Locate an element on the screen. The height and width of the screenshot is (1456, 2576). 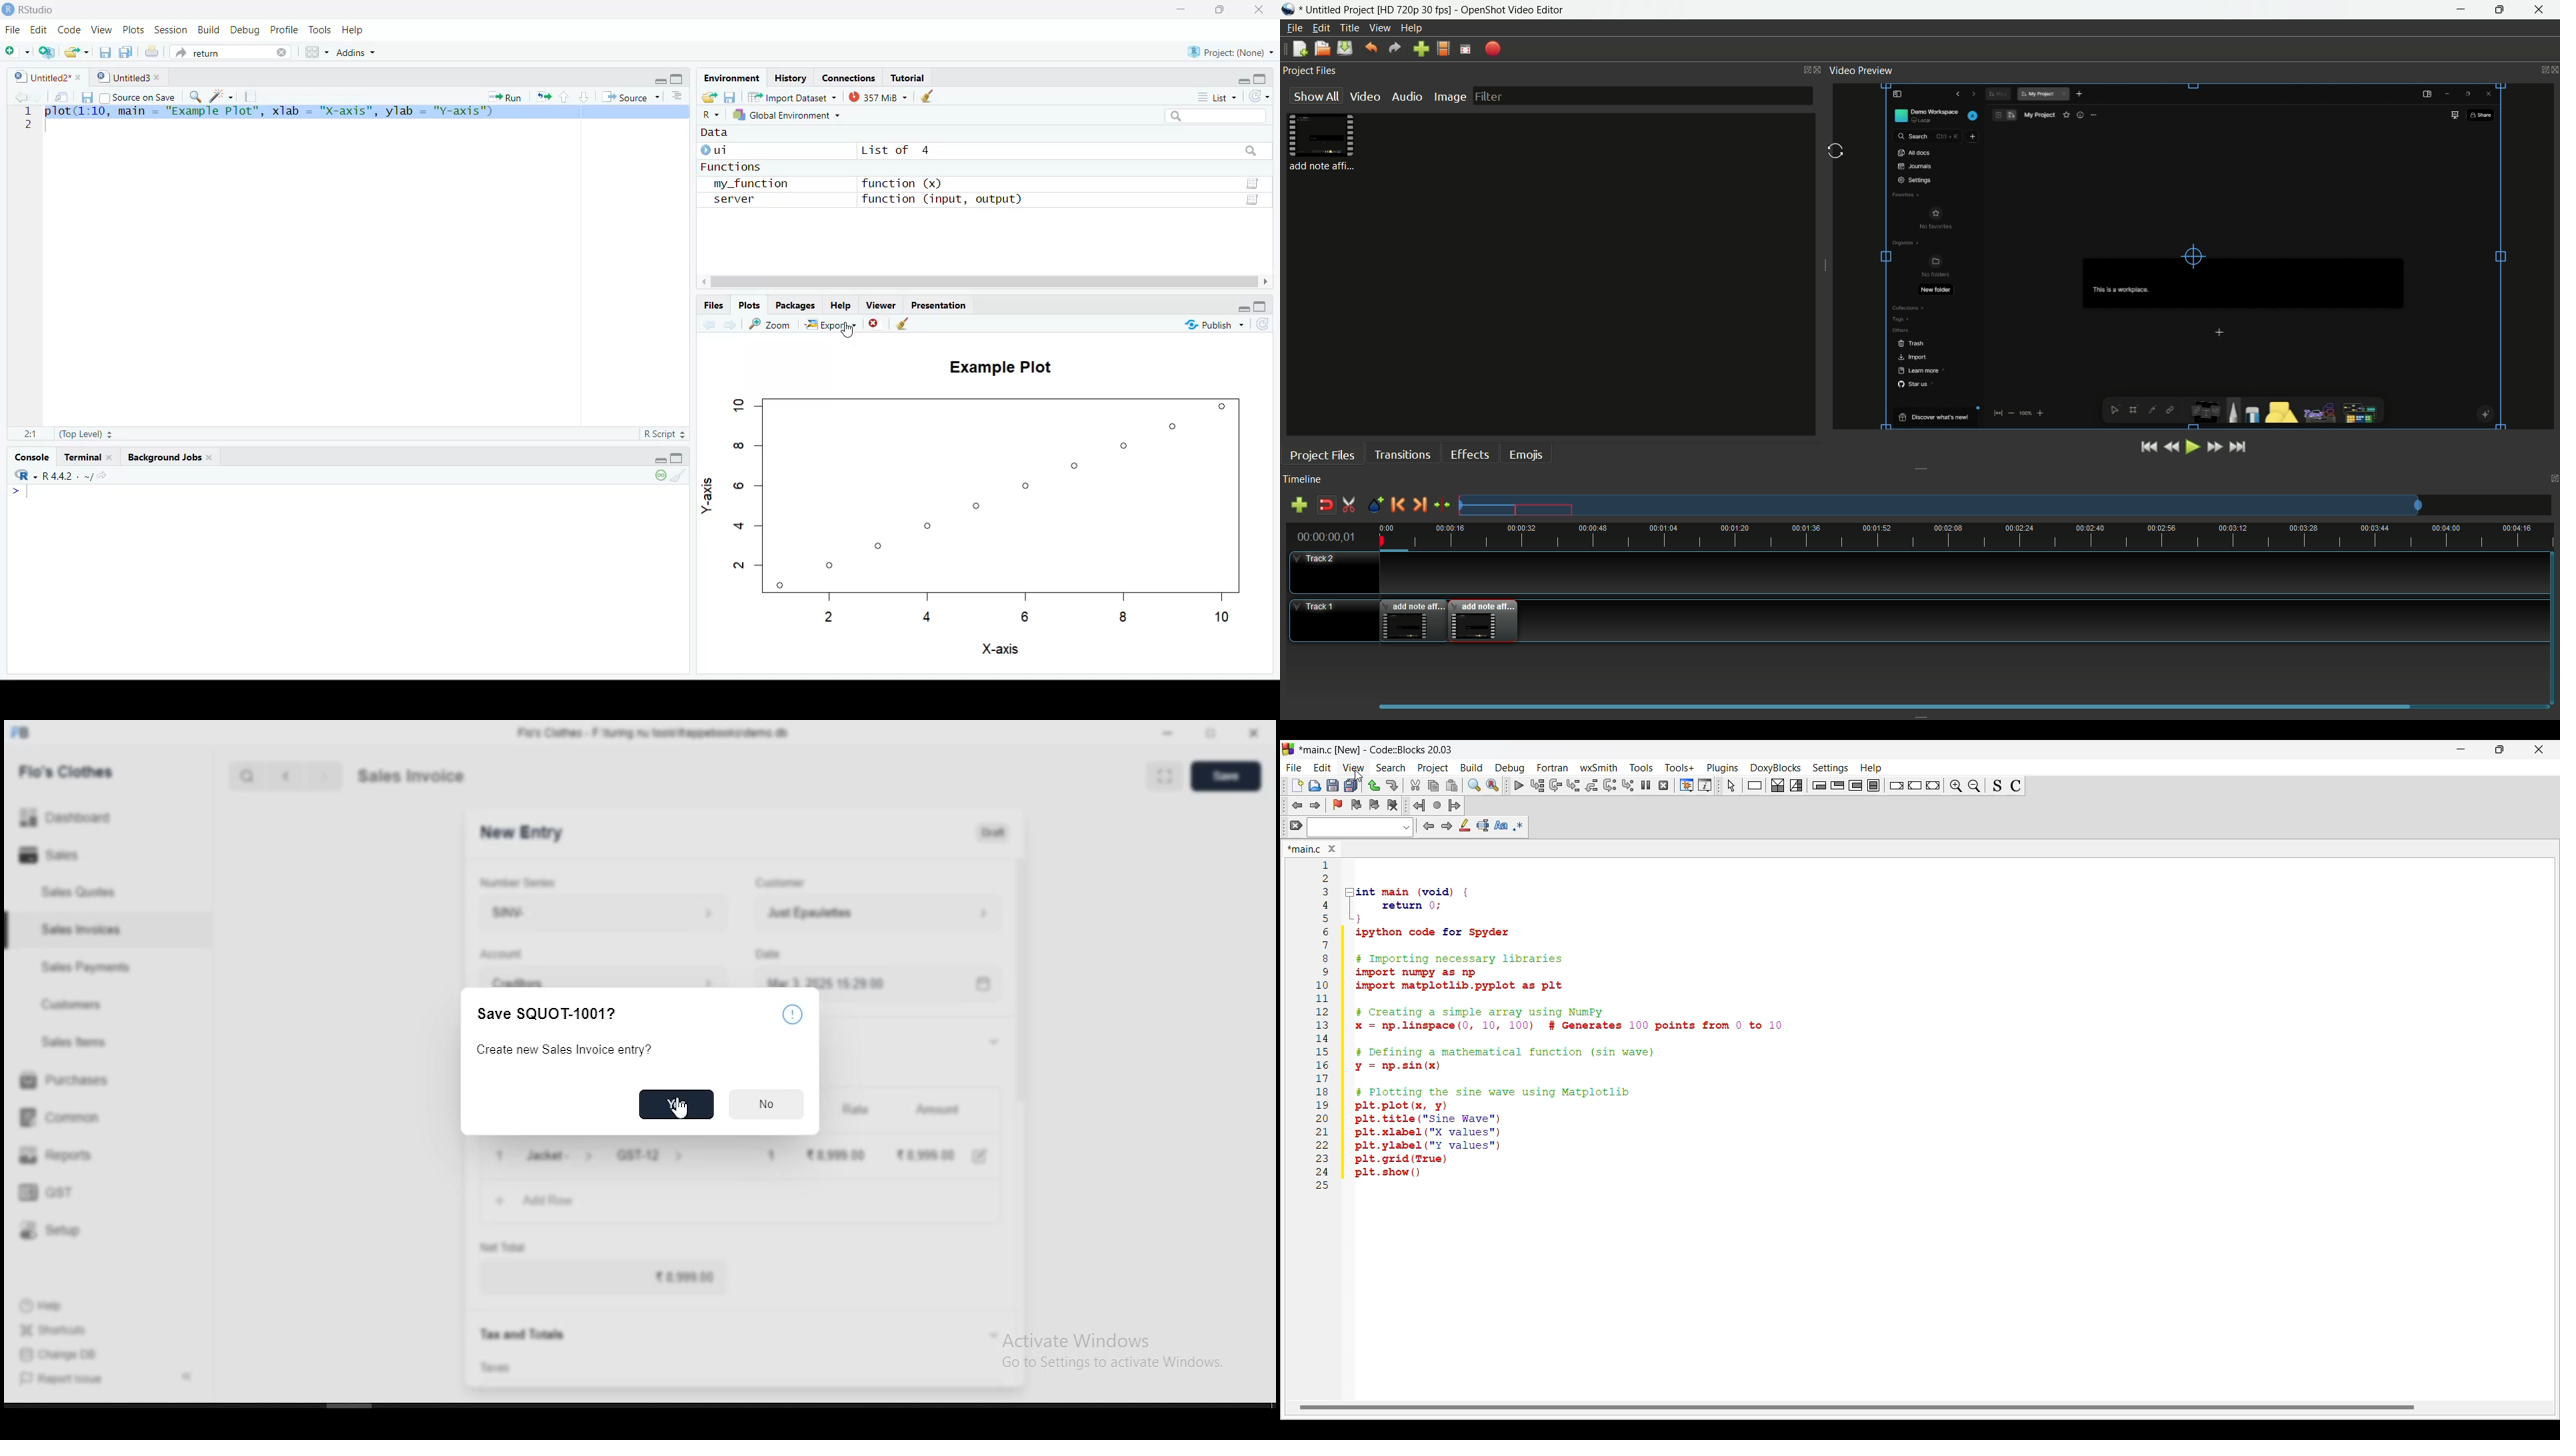
show all is located at coordinates (1313, 97).